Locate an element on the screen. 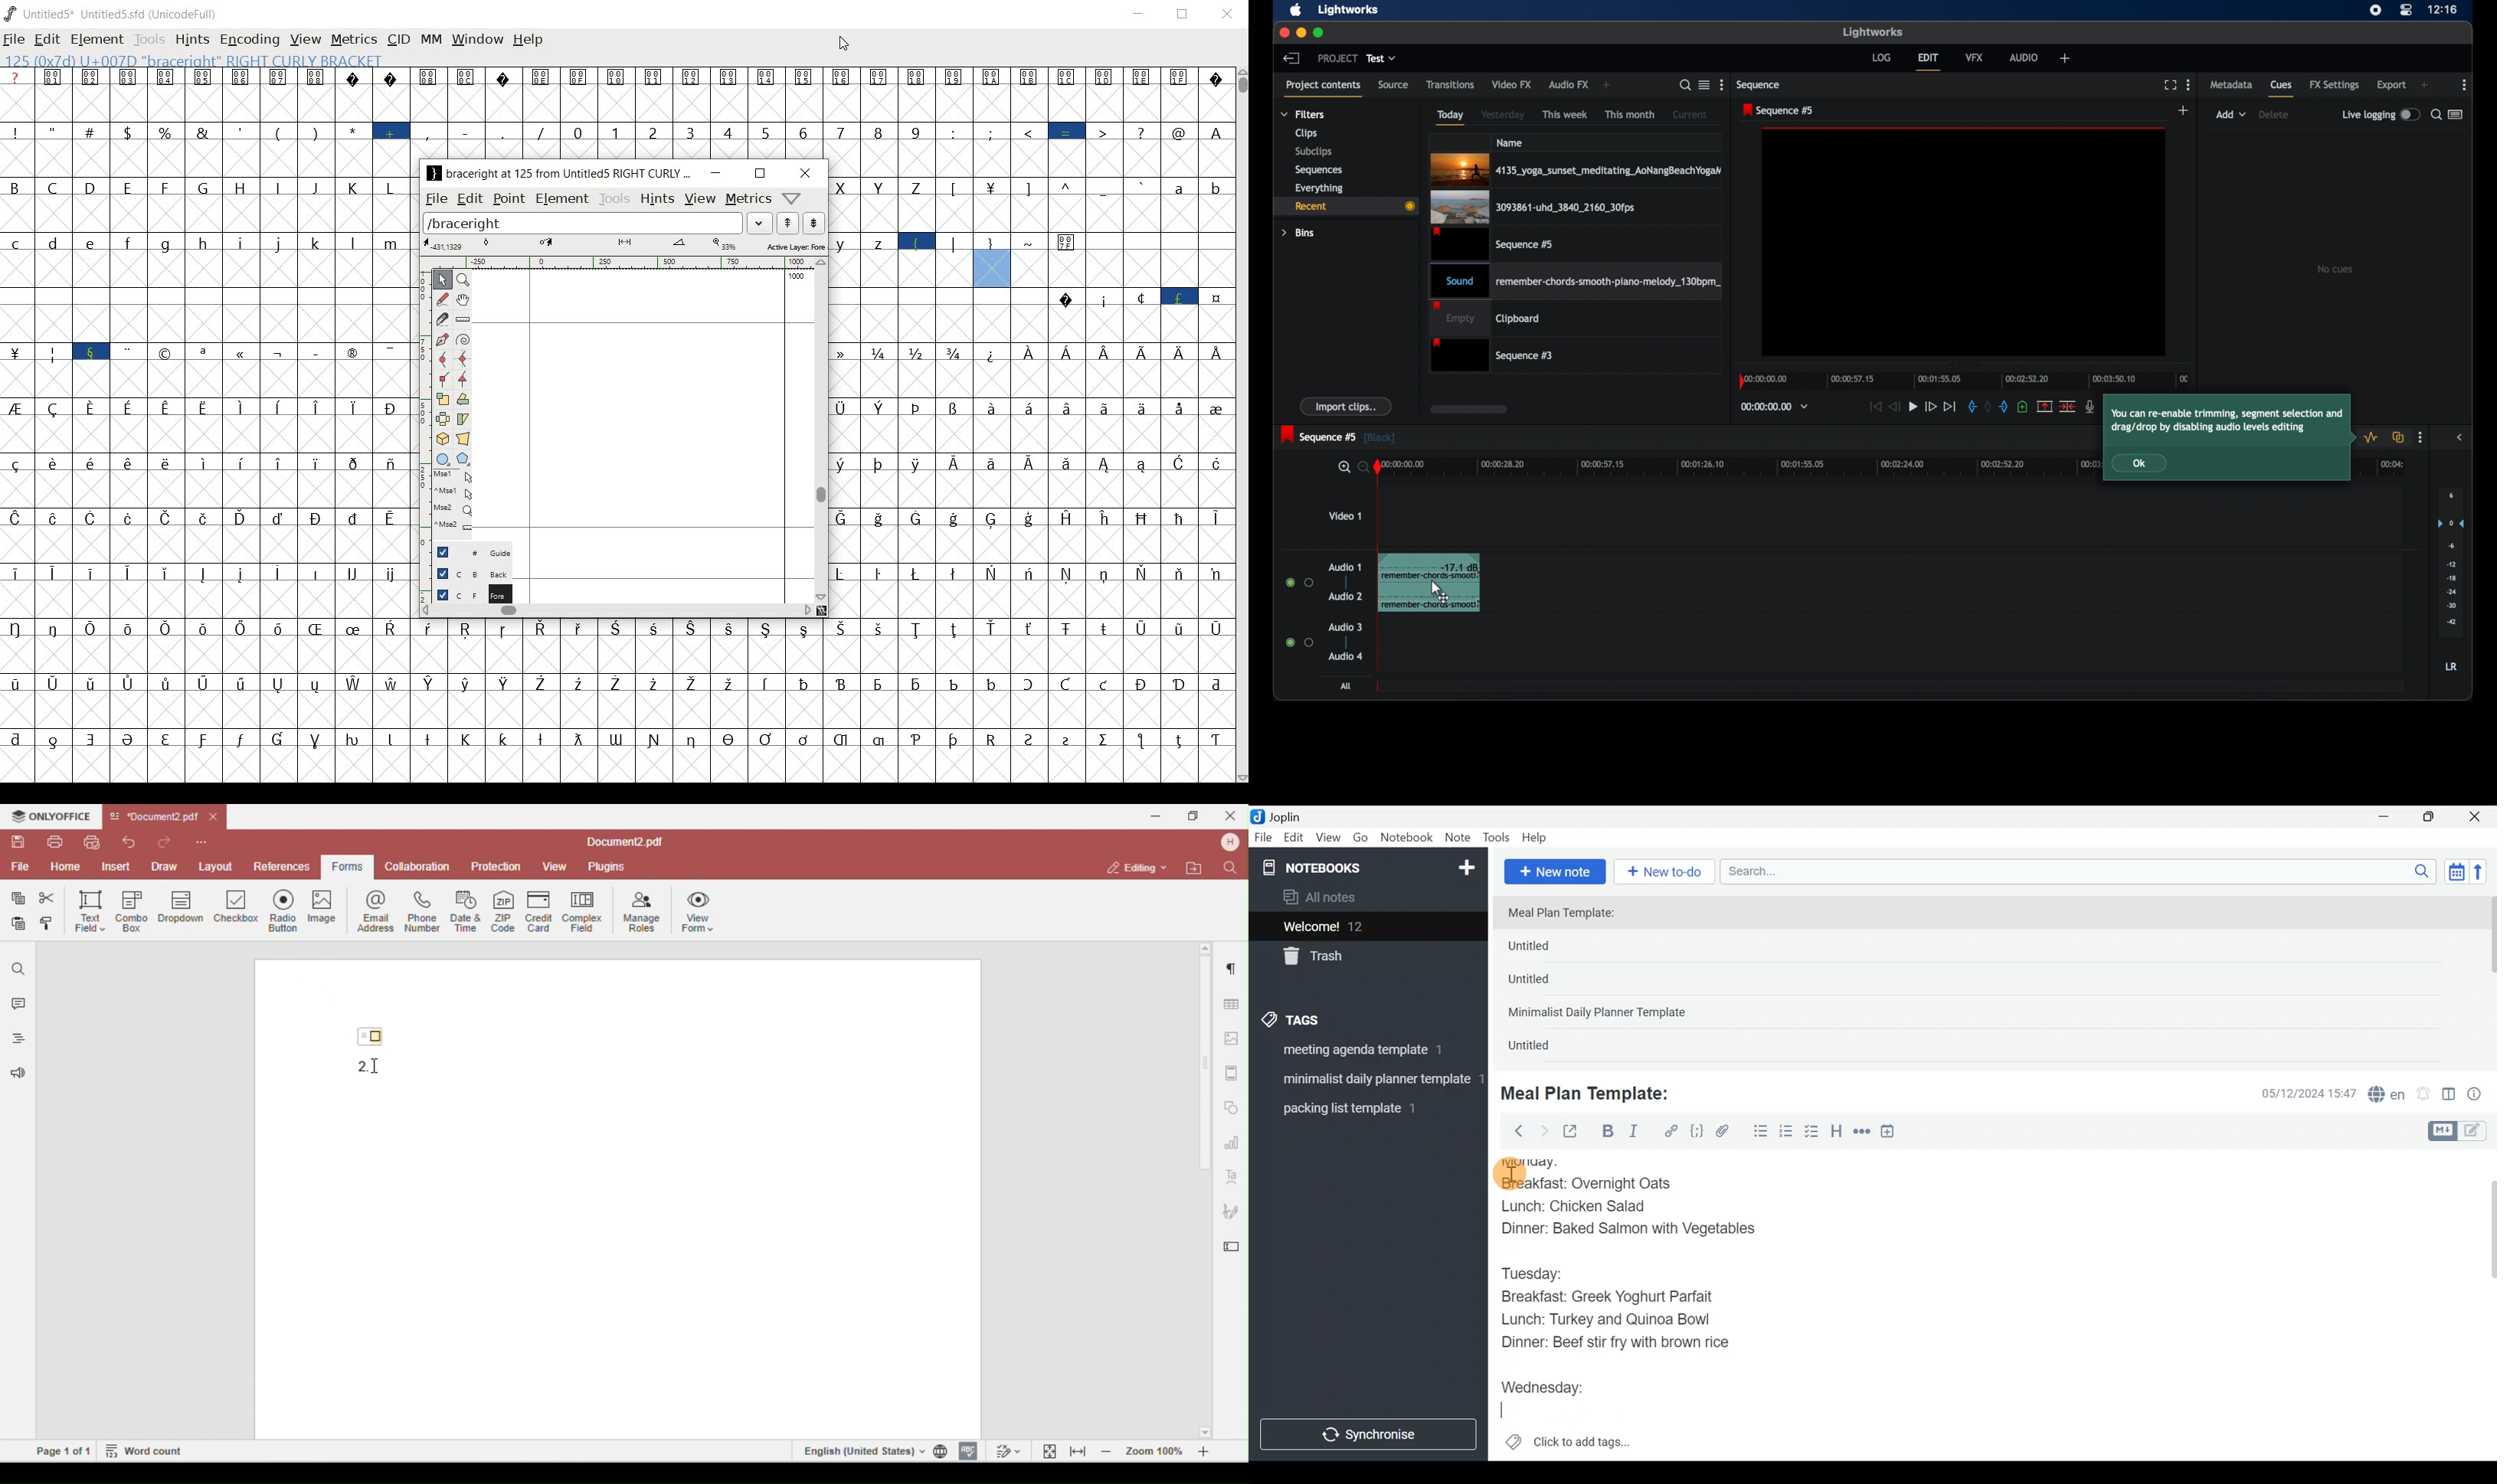 This screenshot has width=2520, height=1484. draw a freehand curve is located at coordinates (441, 297).